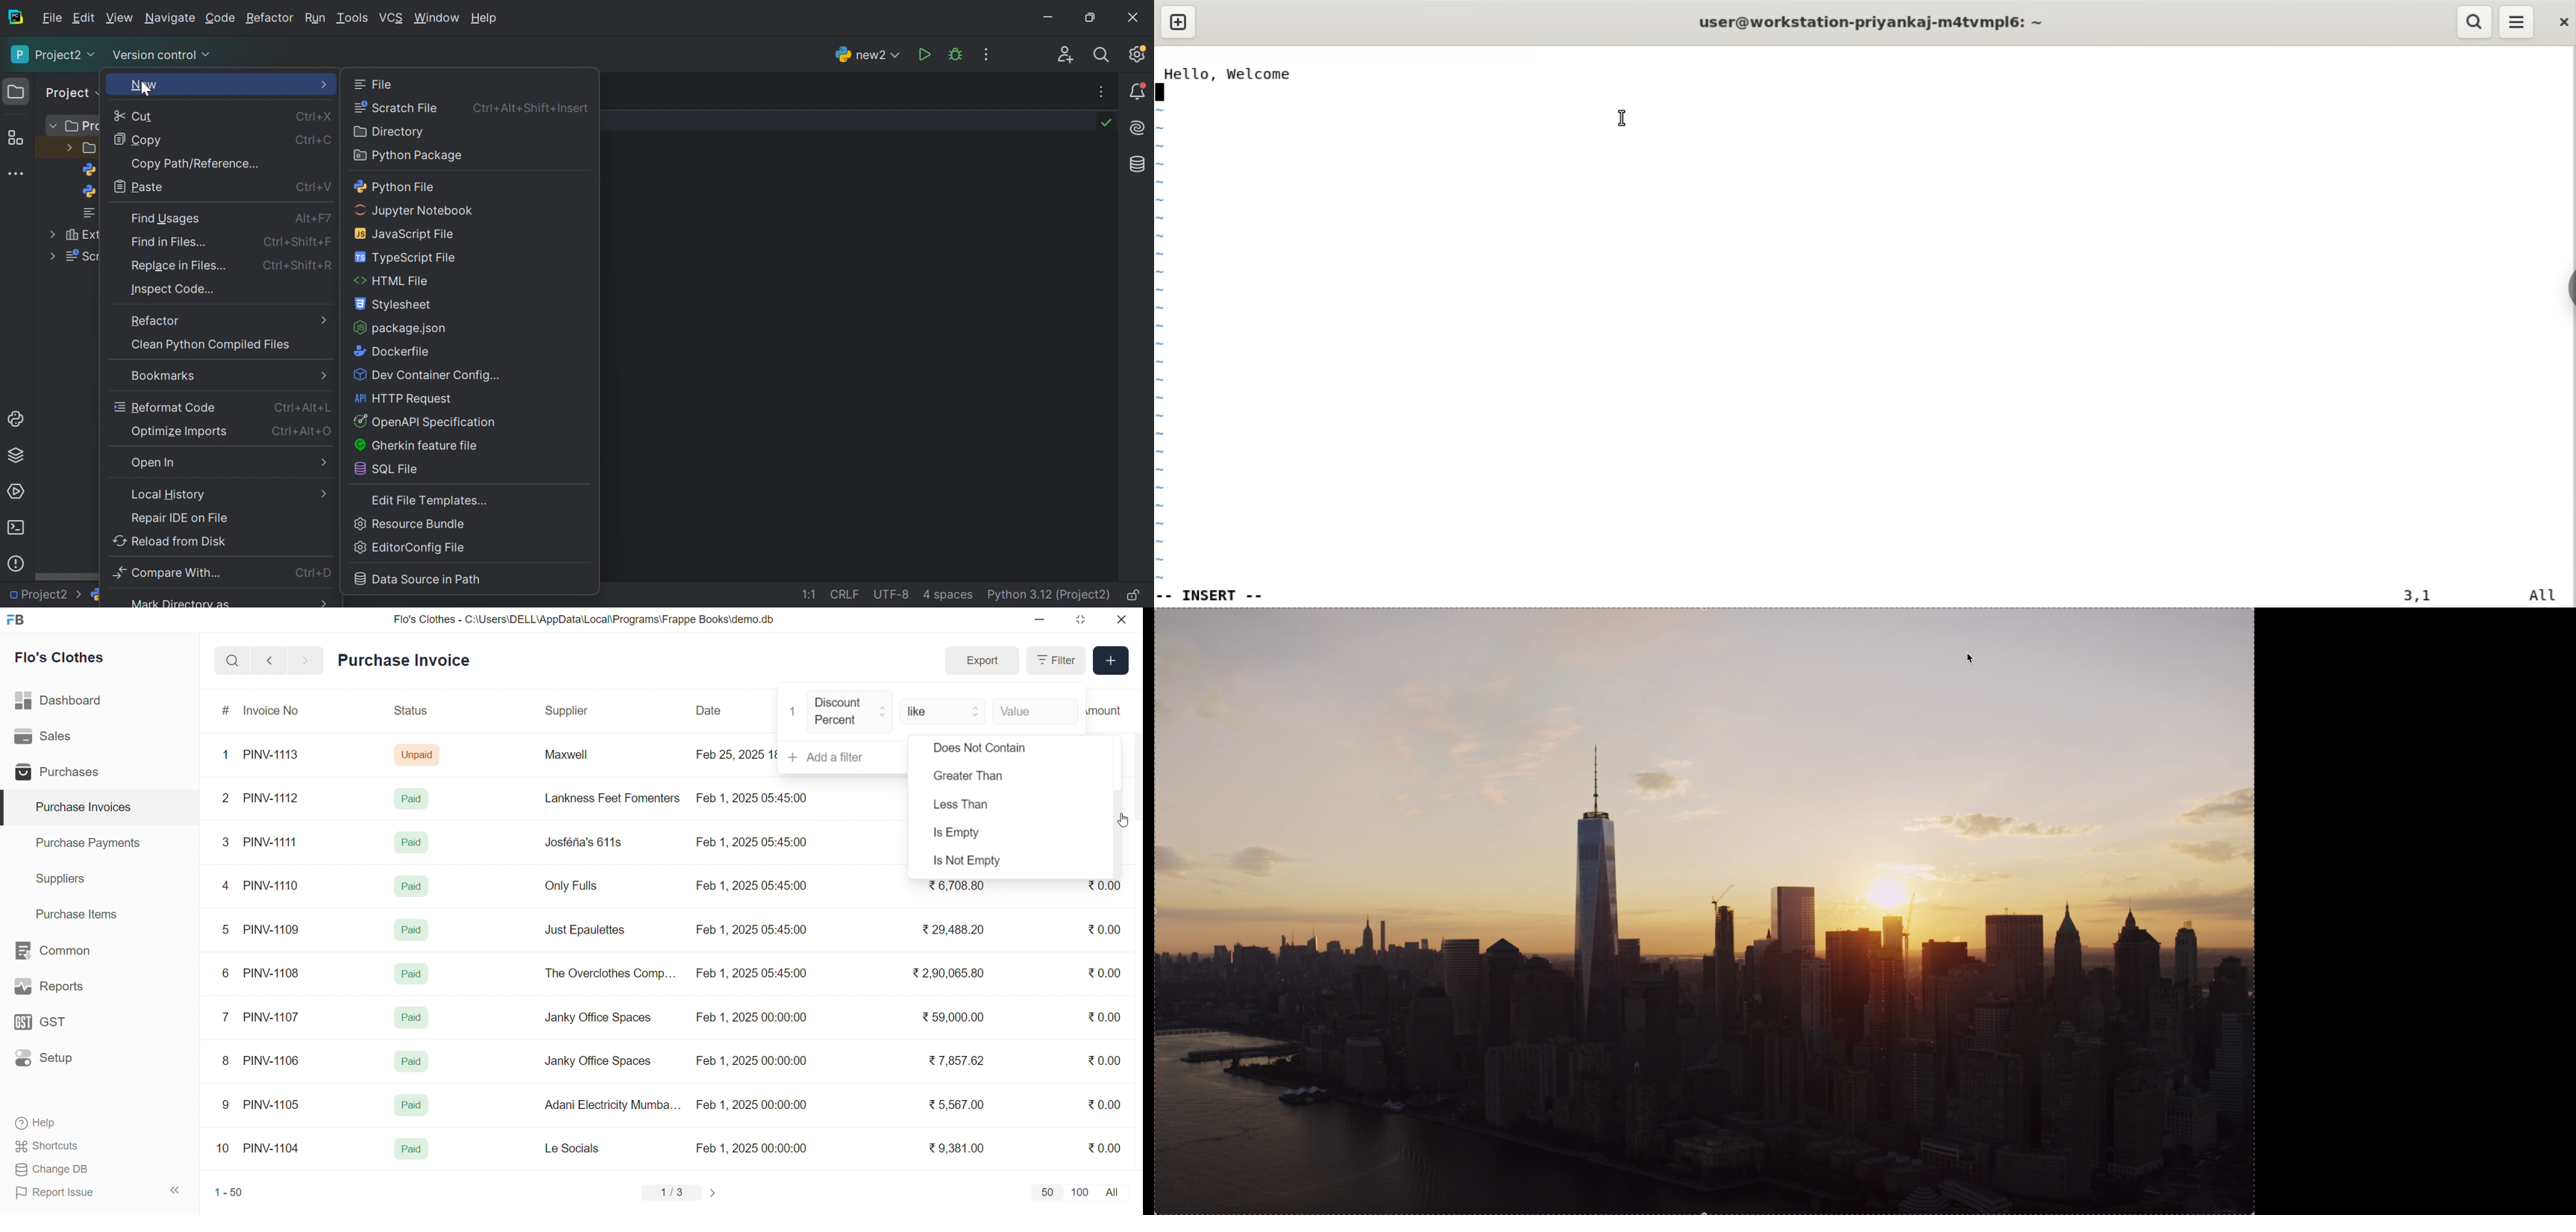 This screenshot has height=1232, width=2576. I want to click on PINV-1106, so click(276, 1061).